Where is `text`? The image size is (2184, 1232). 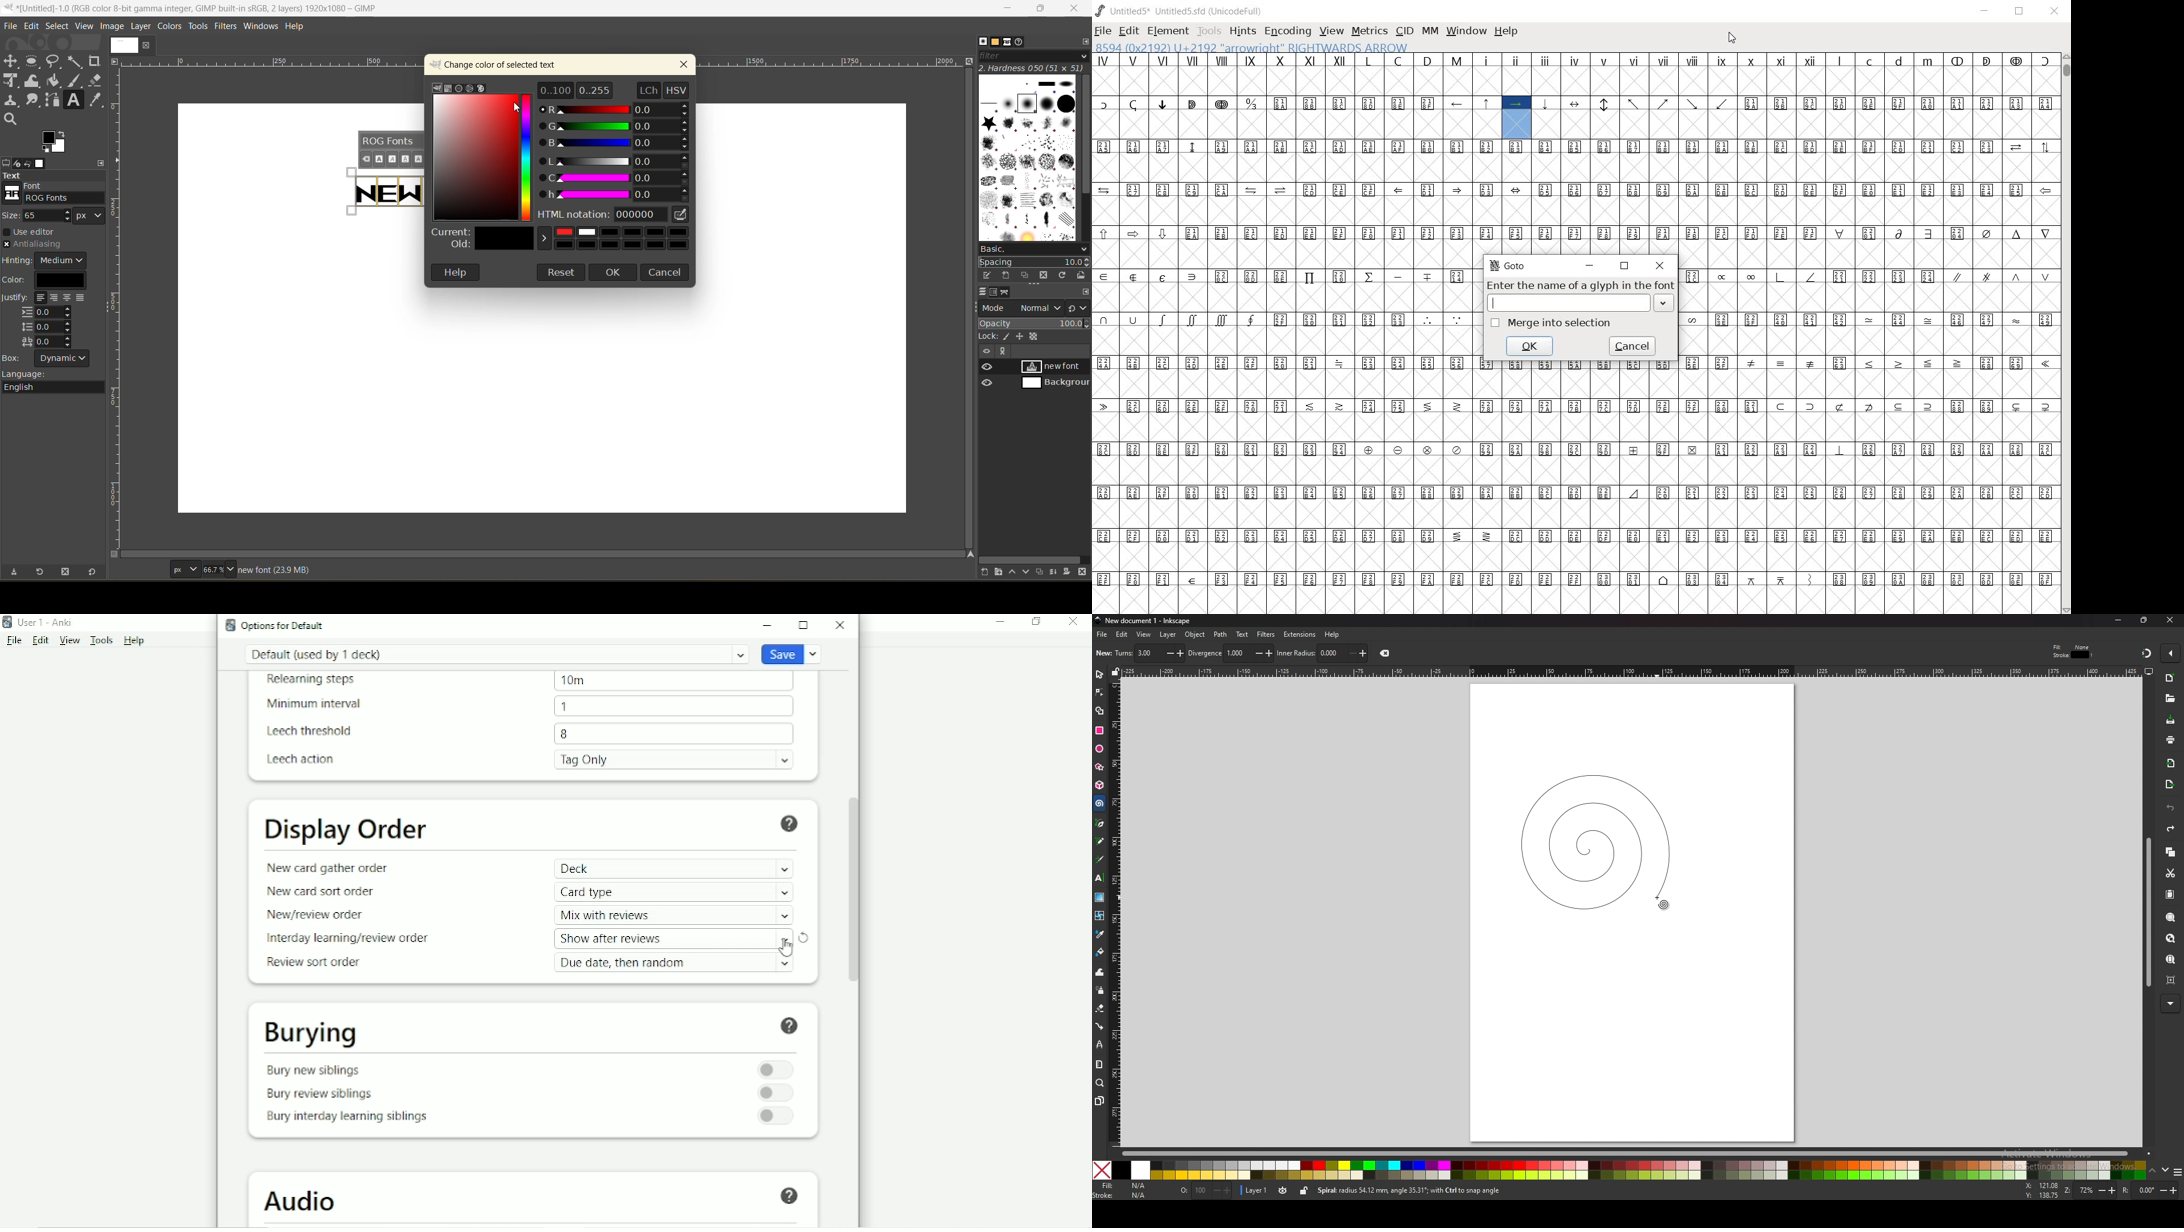
text is located at coordinates (53, 176).